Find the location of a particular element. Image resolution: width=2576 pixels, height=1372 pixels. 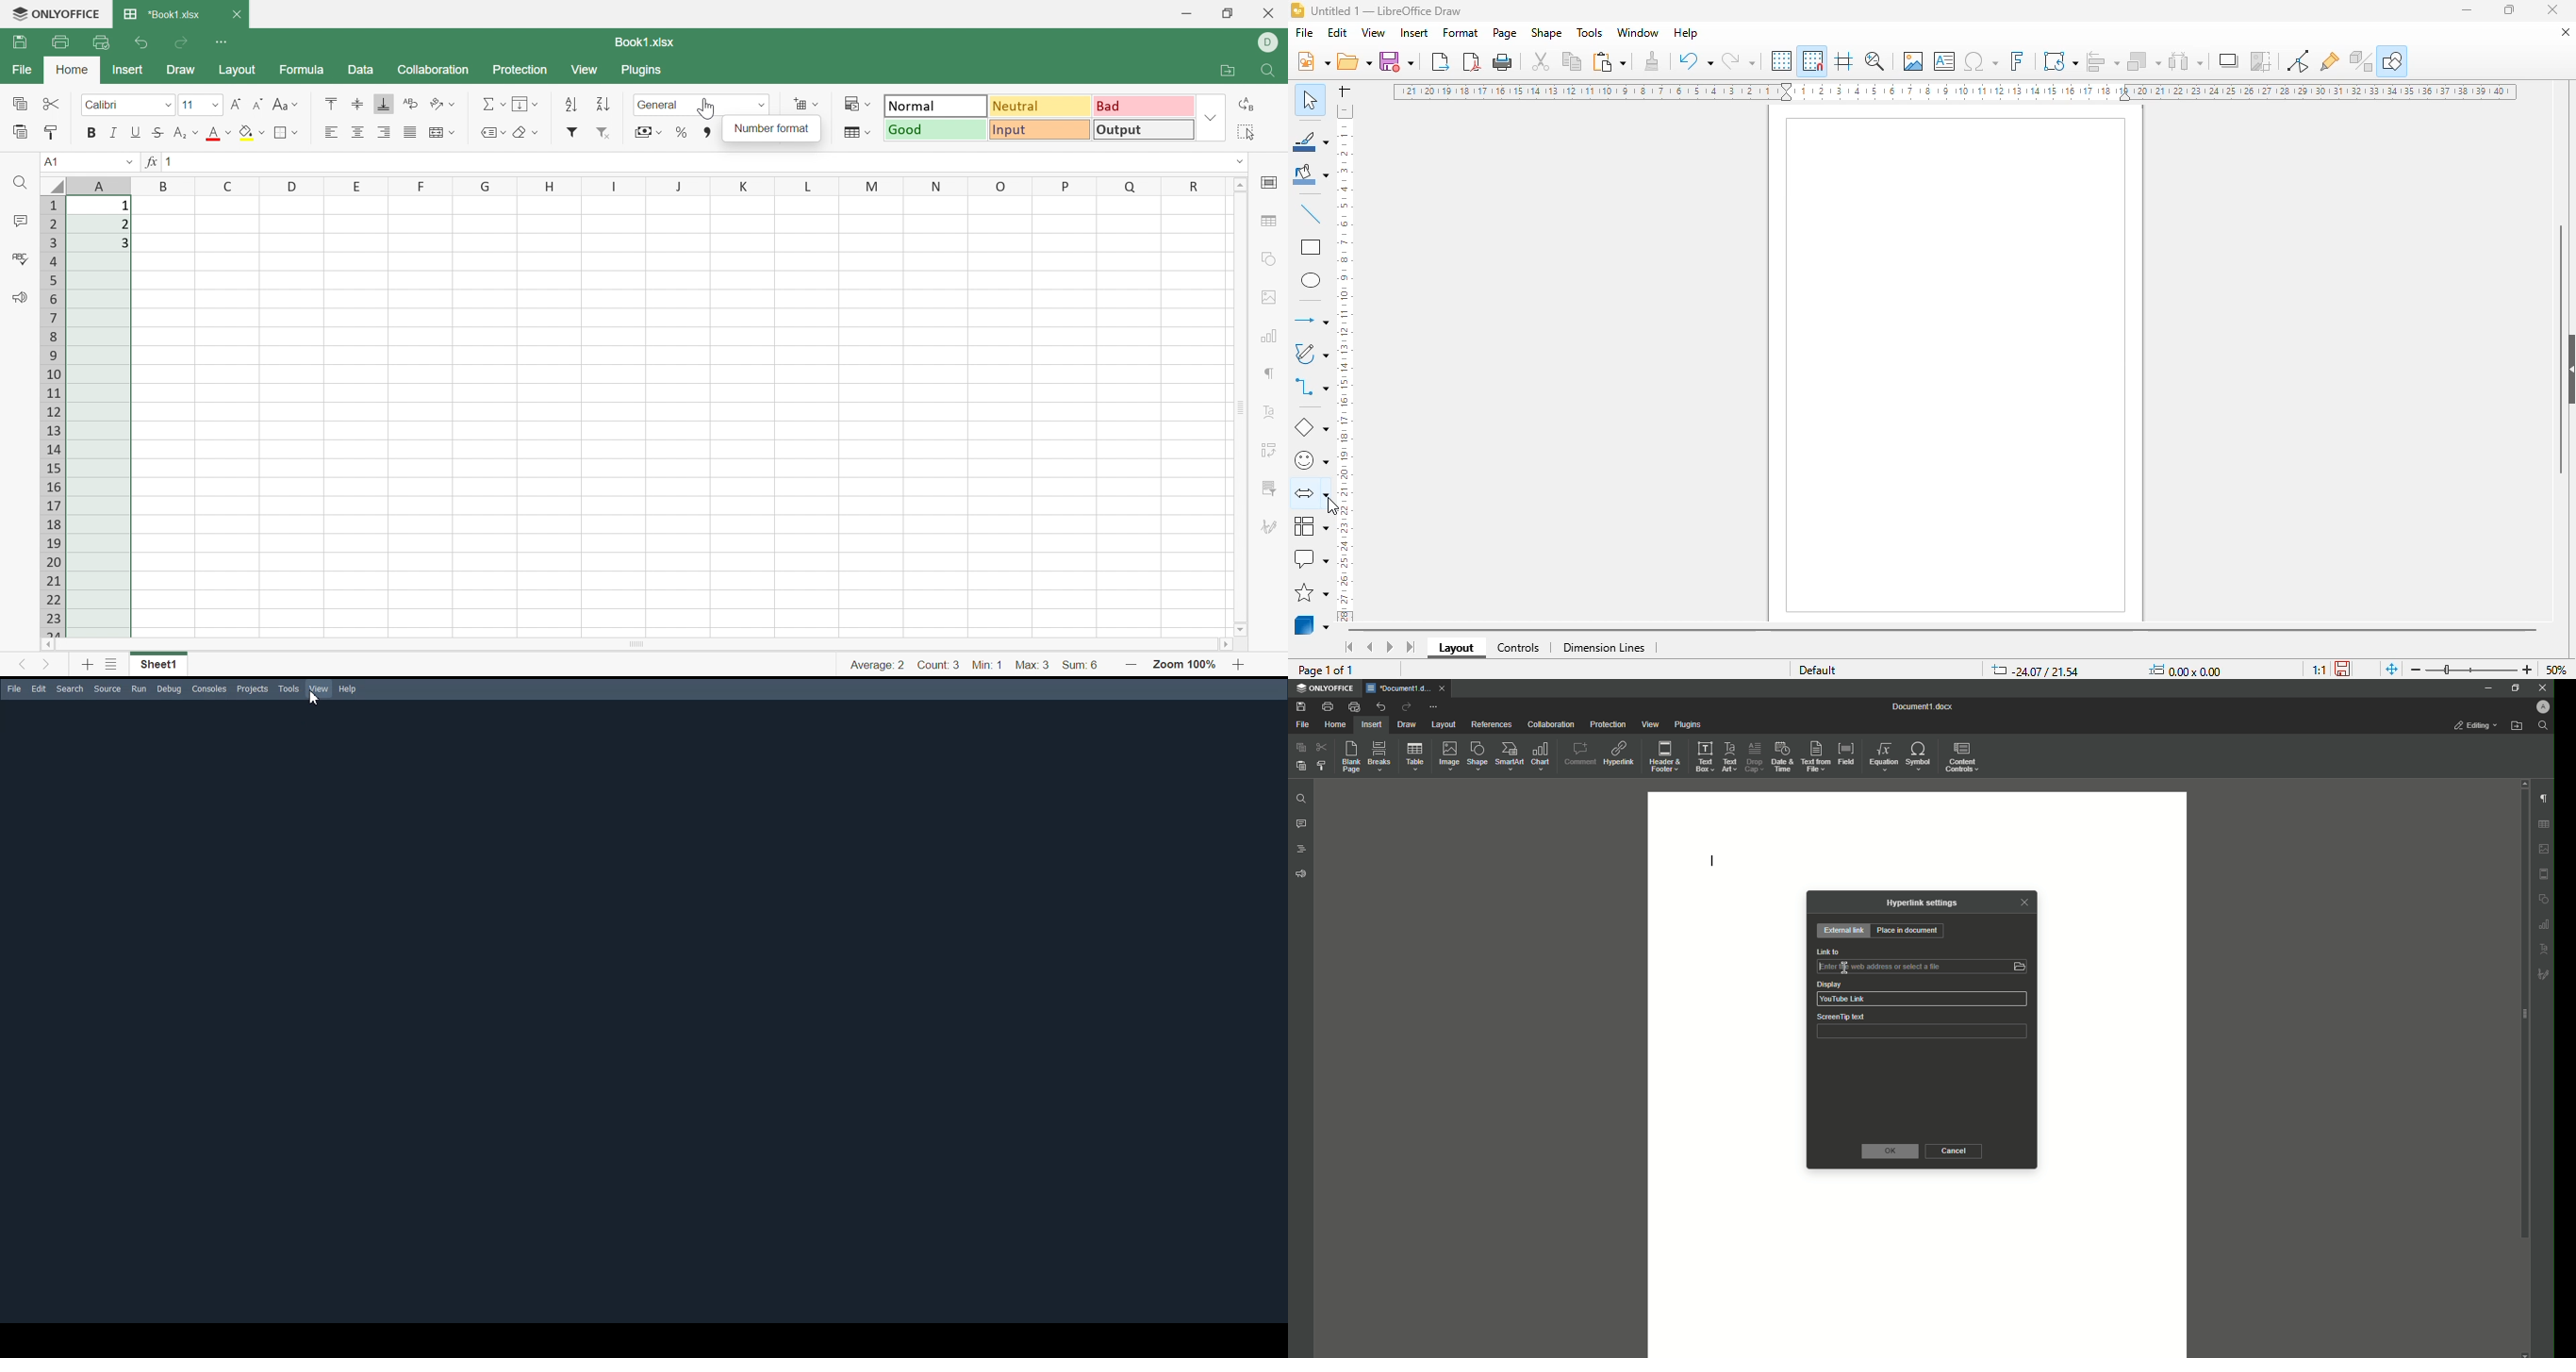

Link to is located at coordinates (1923, 968).